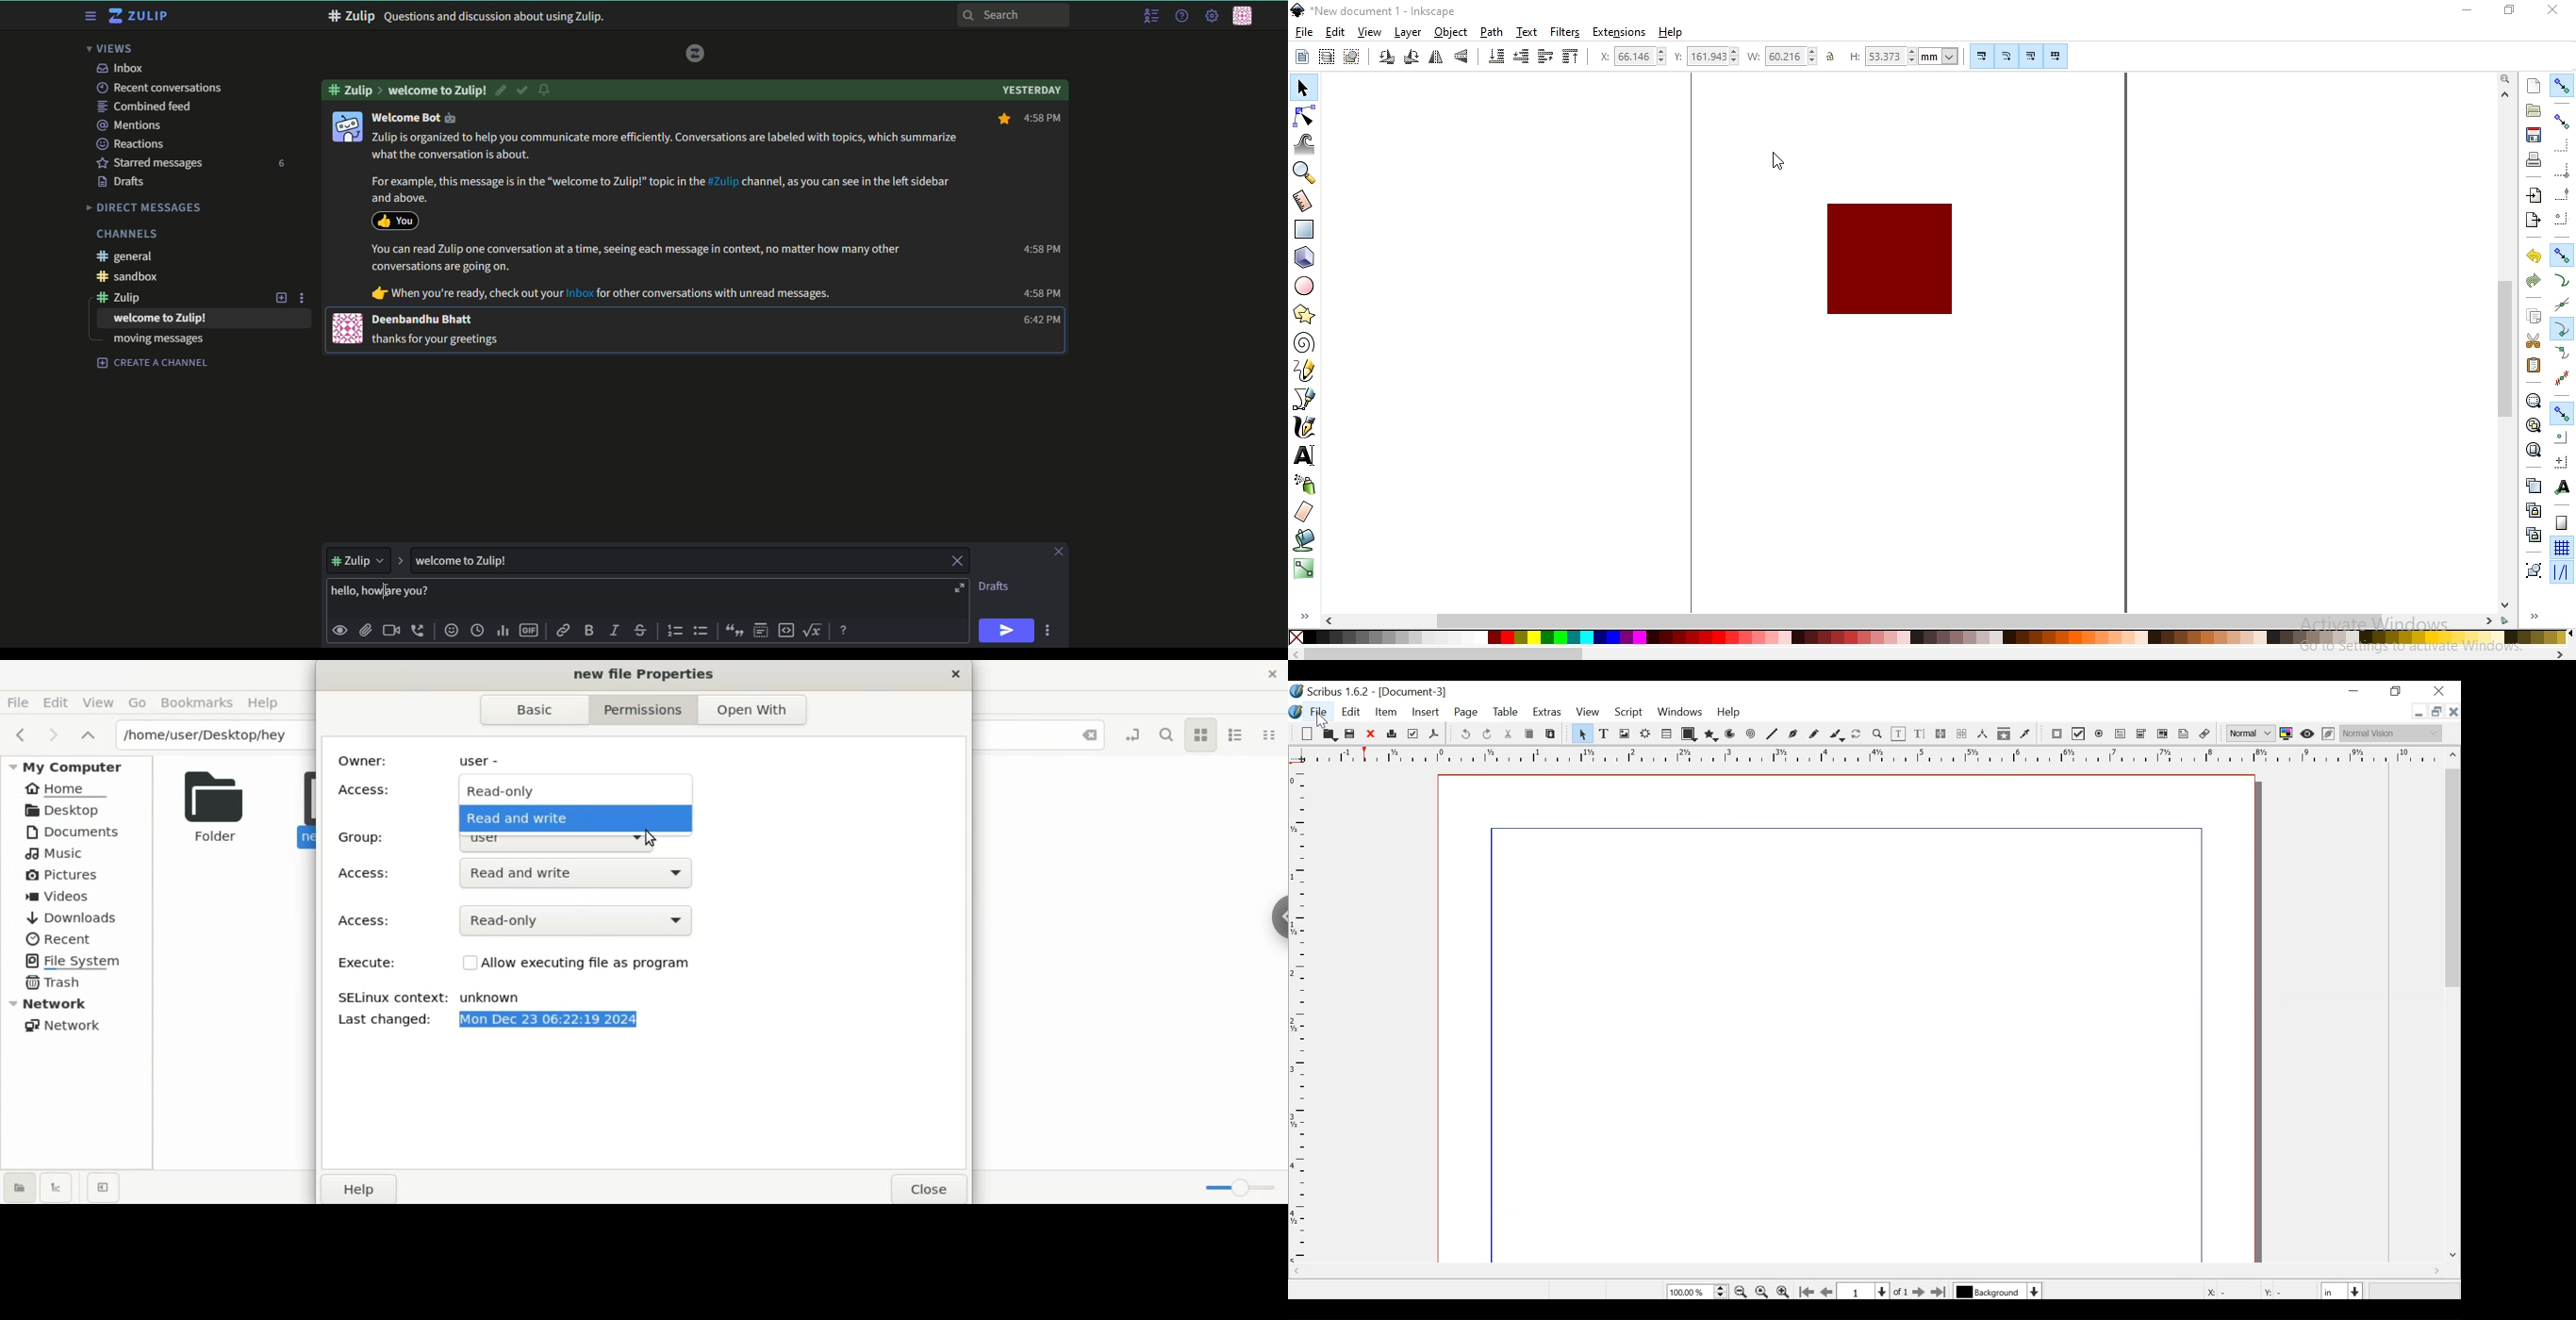 The height and width of the screenshot is (1344, 2576). What do you see at coordinates (2100, 734) in the screenshot?
I see `PDF Radio Button` at bounding box center [2100, 734].